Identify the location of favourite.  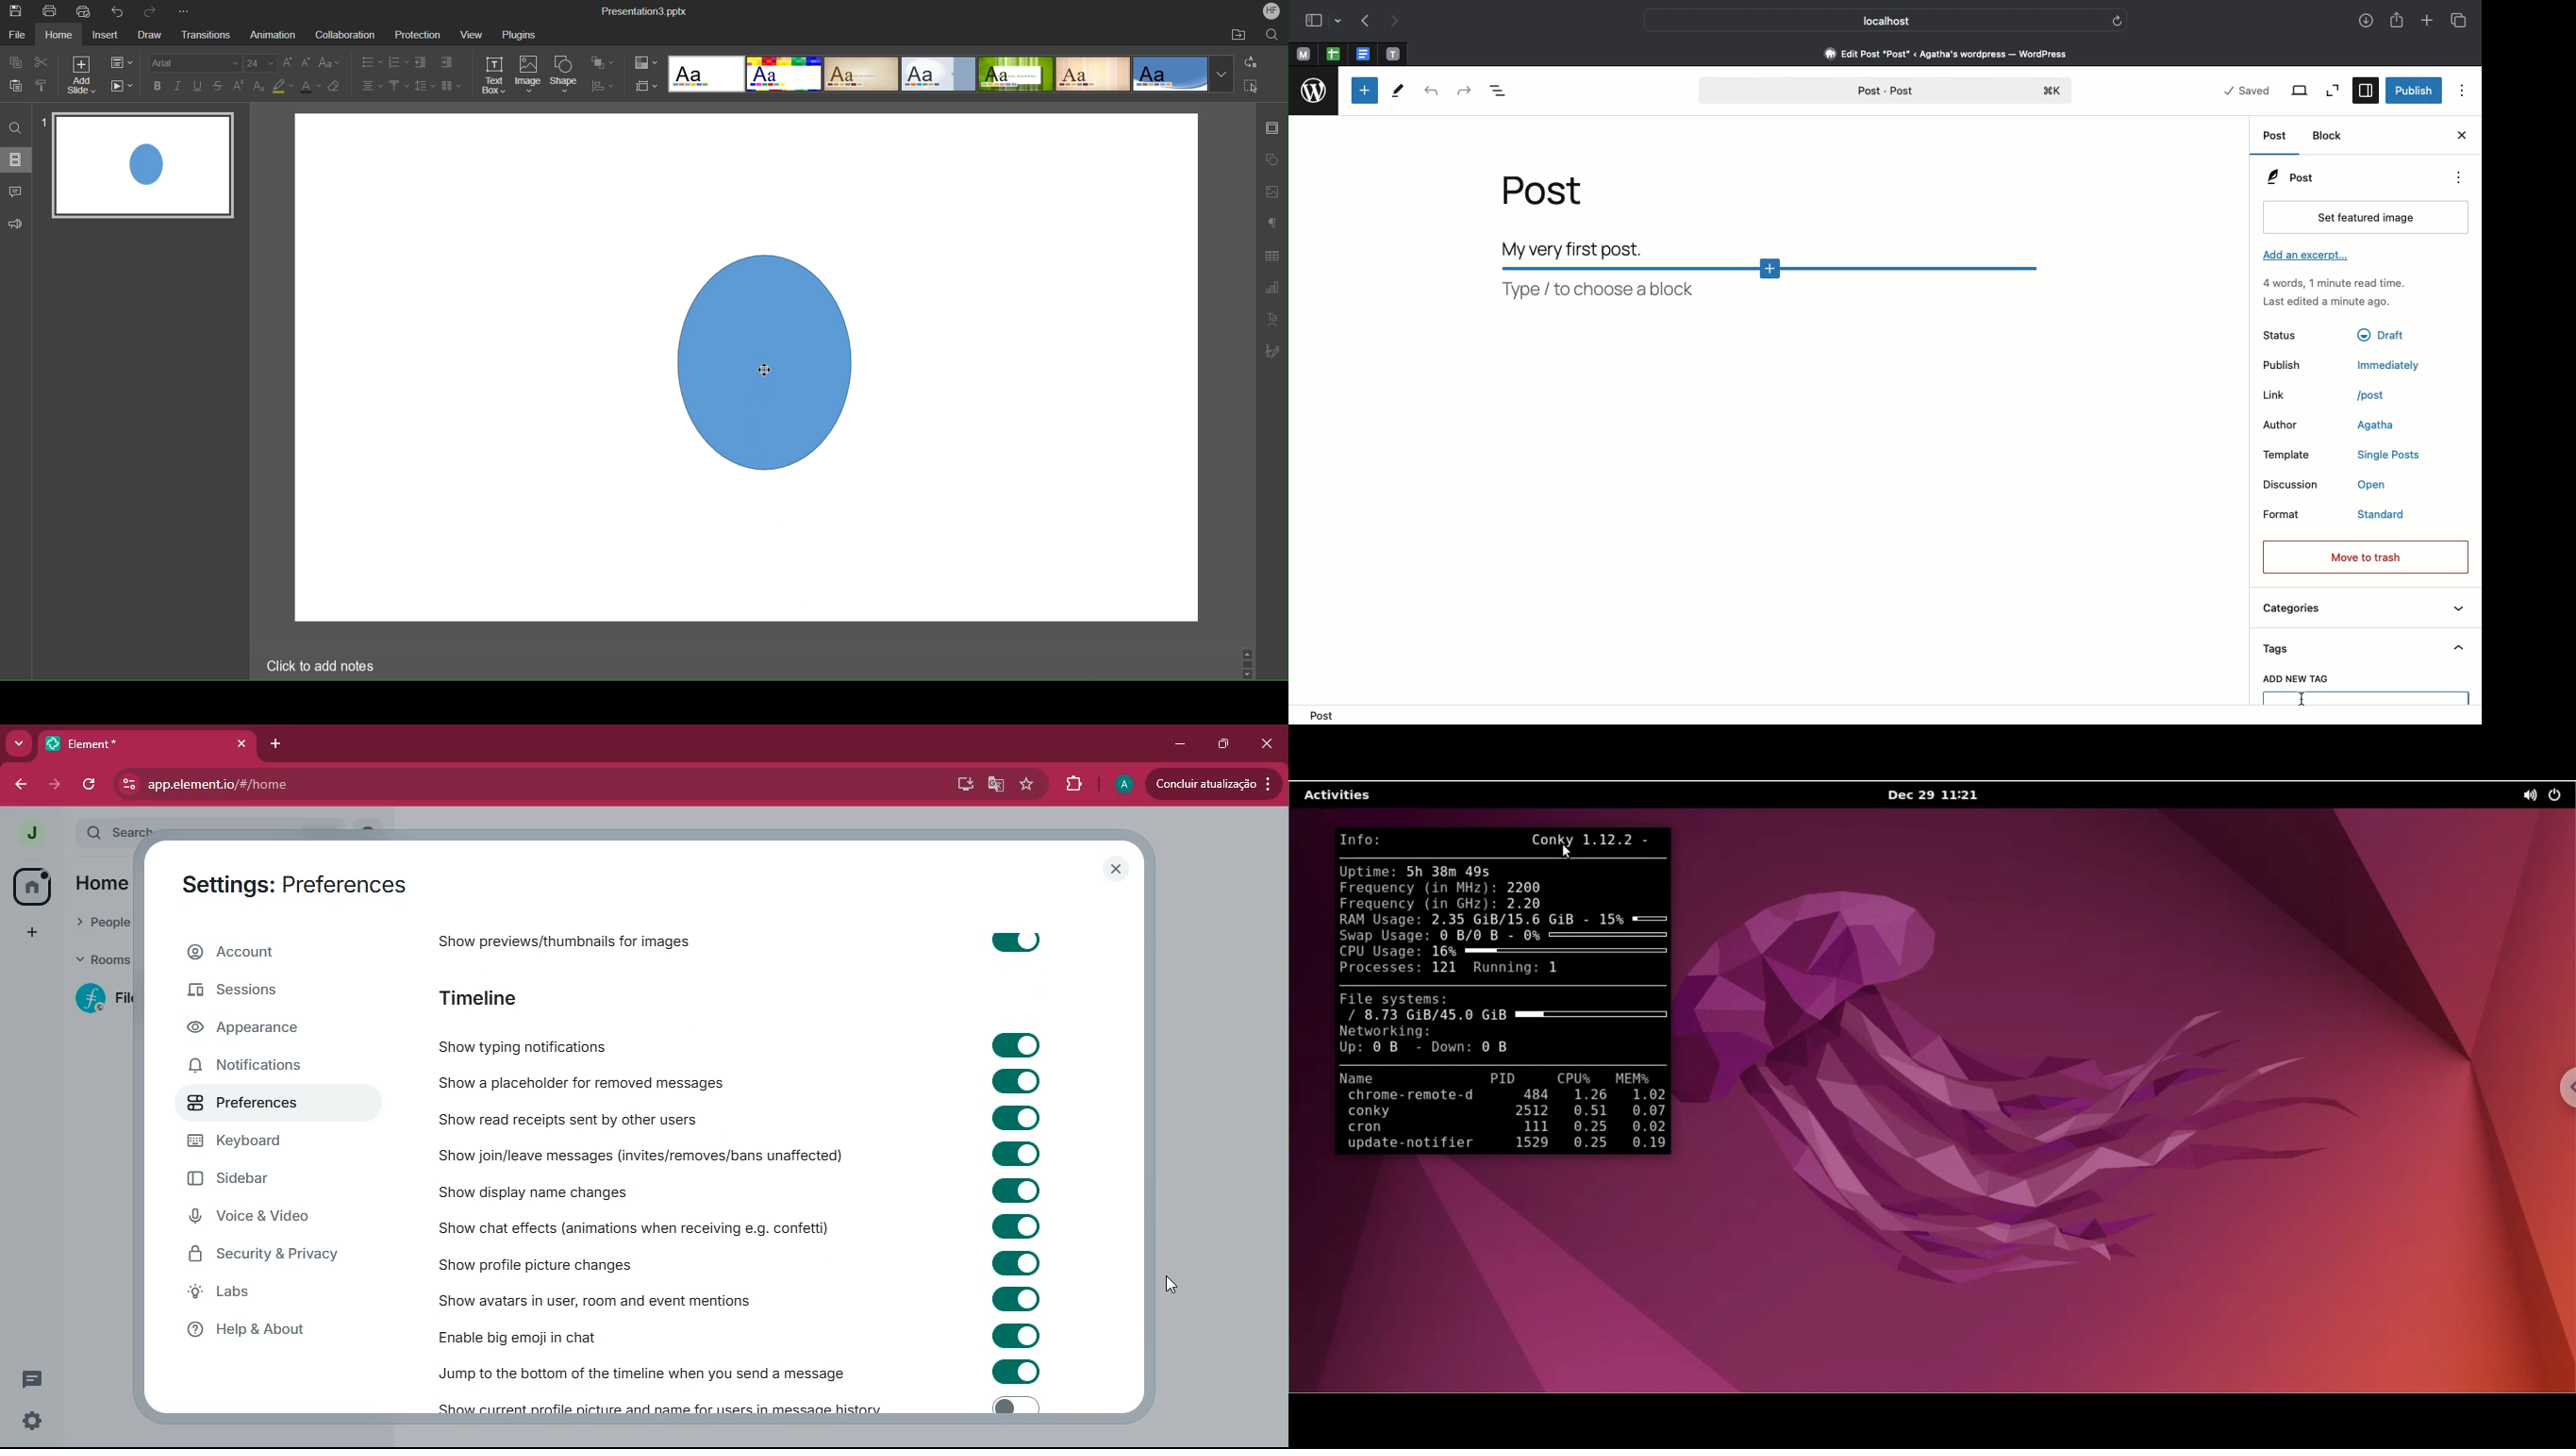
(1027, 785).